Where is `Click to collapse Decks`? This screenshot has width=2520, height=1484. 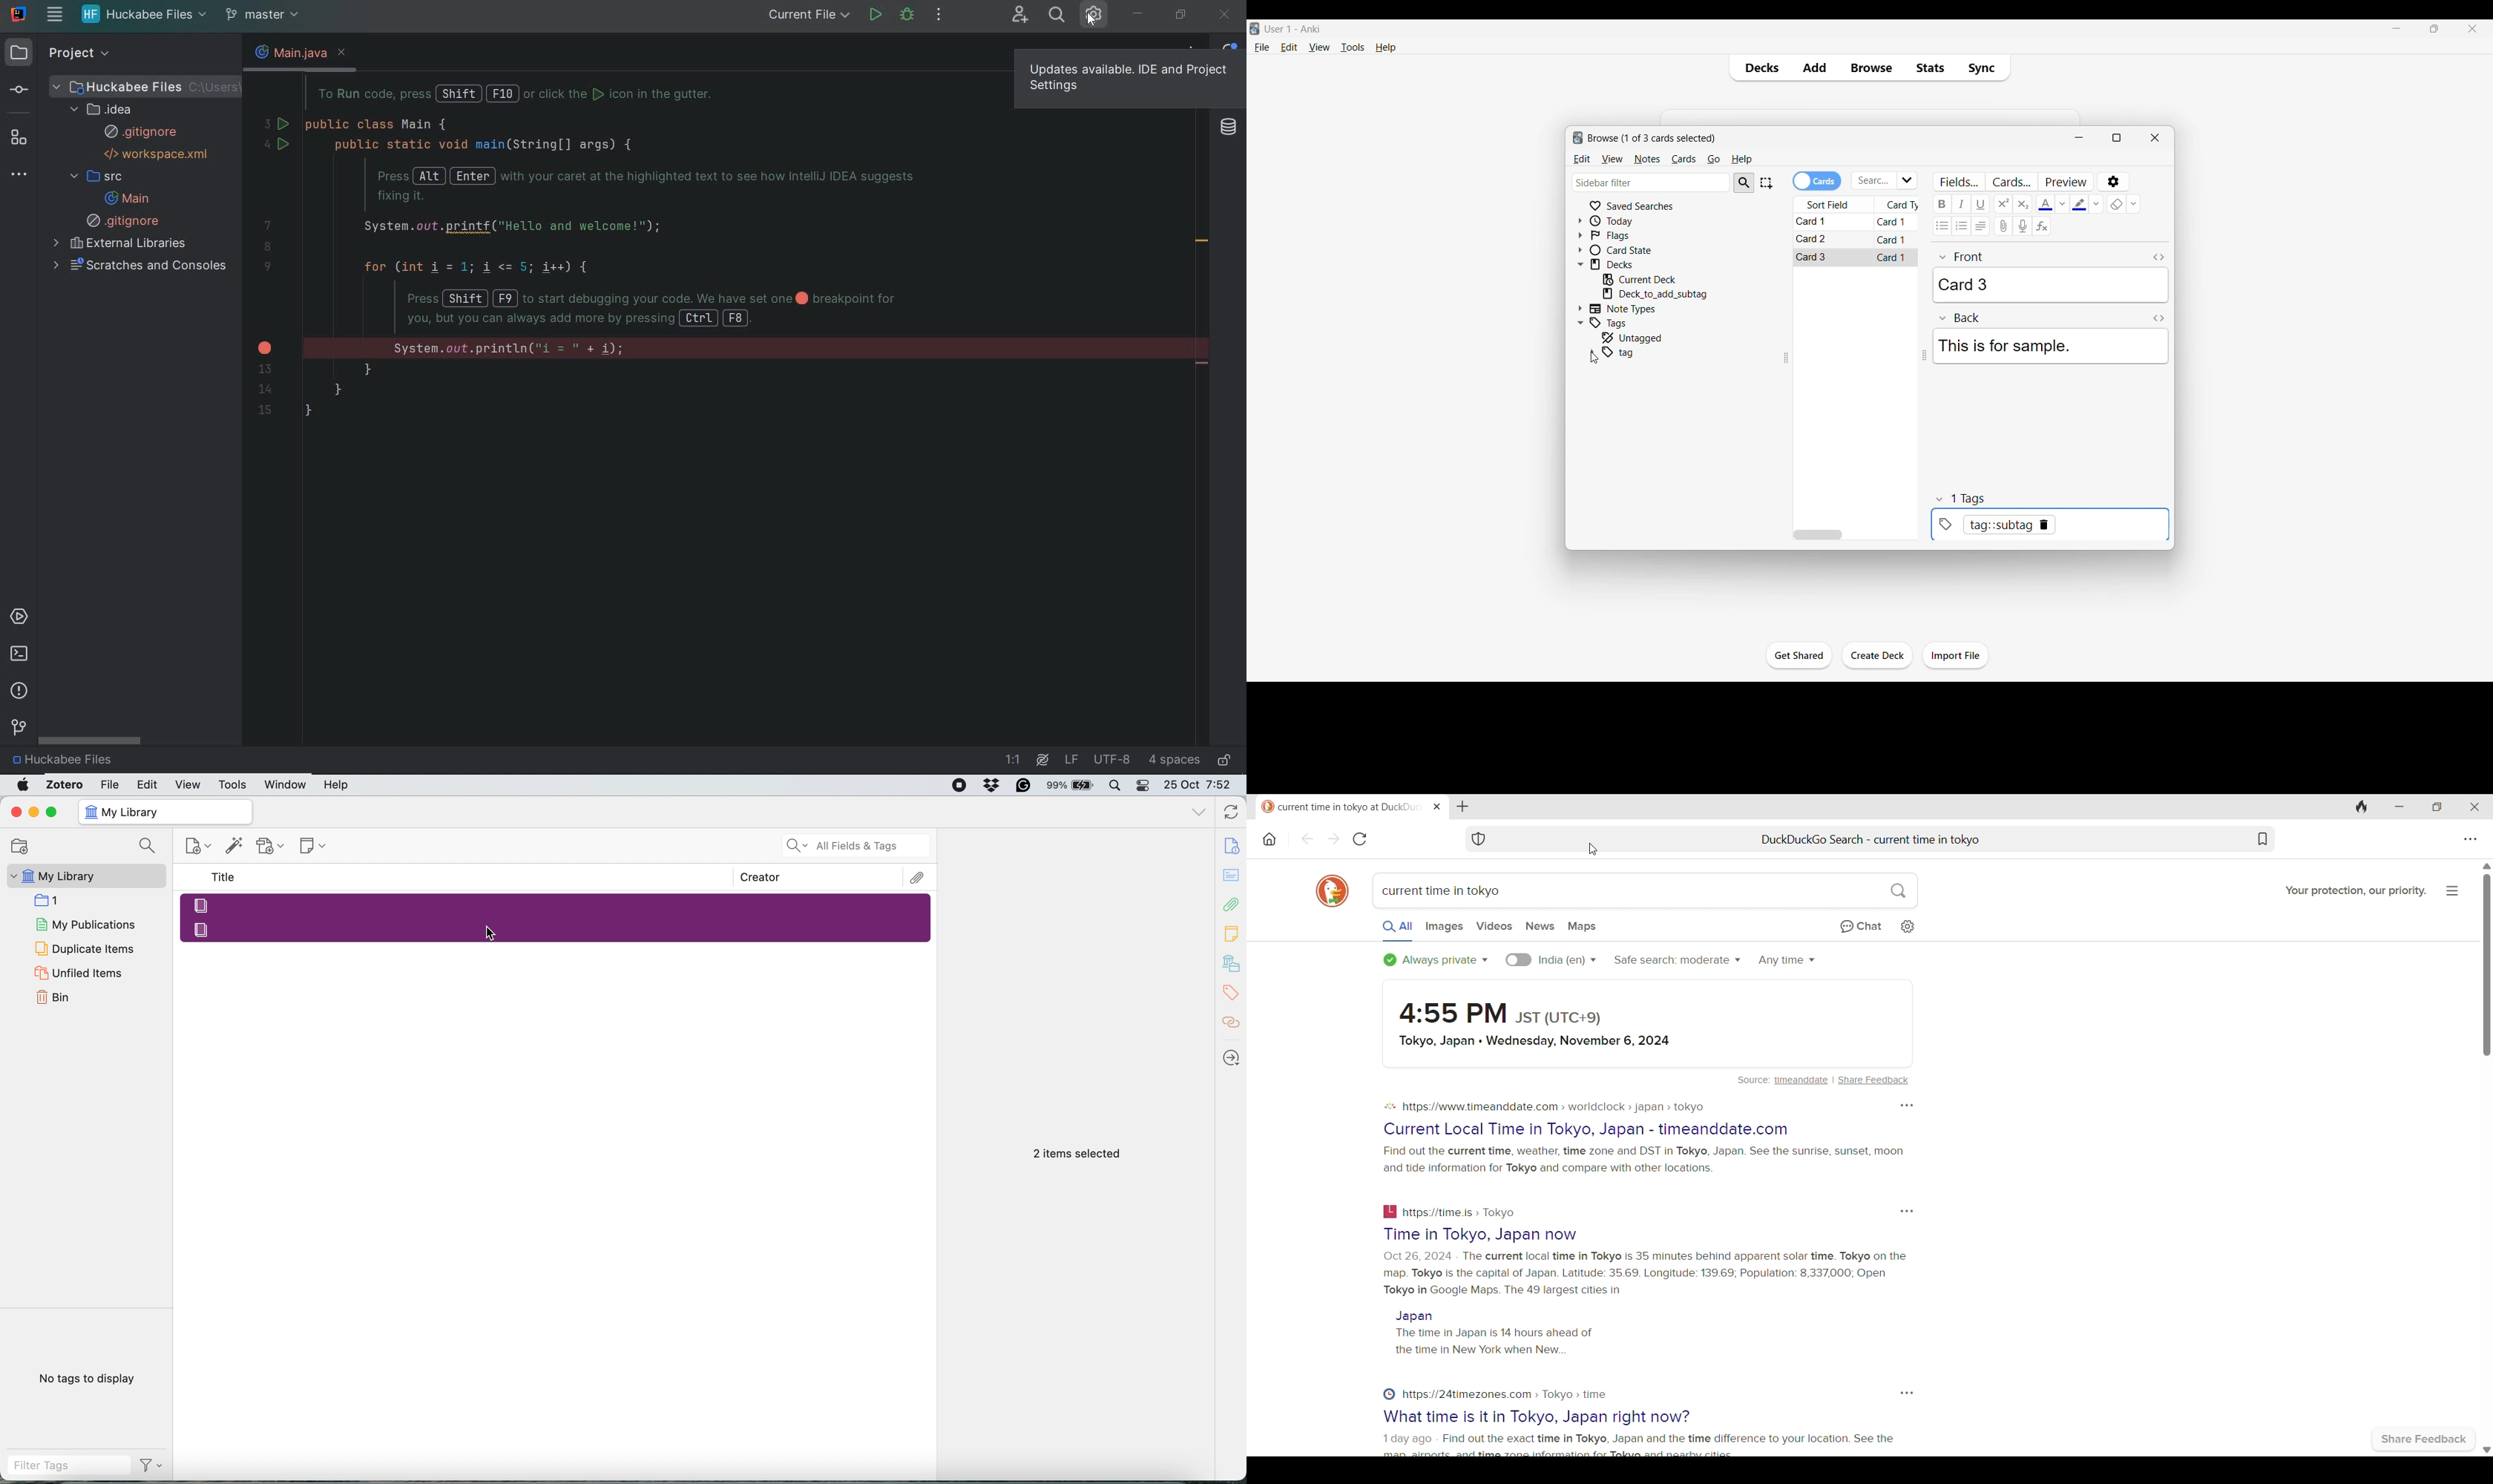 Click to collapse Decks is located at coordinates (1580, 265).